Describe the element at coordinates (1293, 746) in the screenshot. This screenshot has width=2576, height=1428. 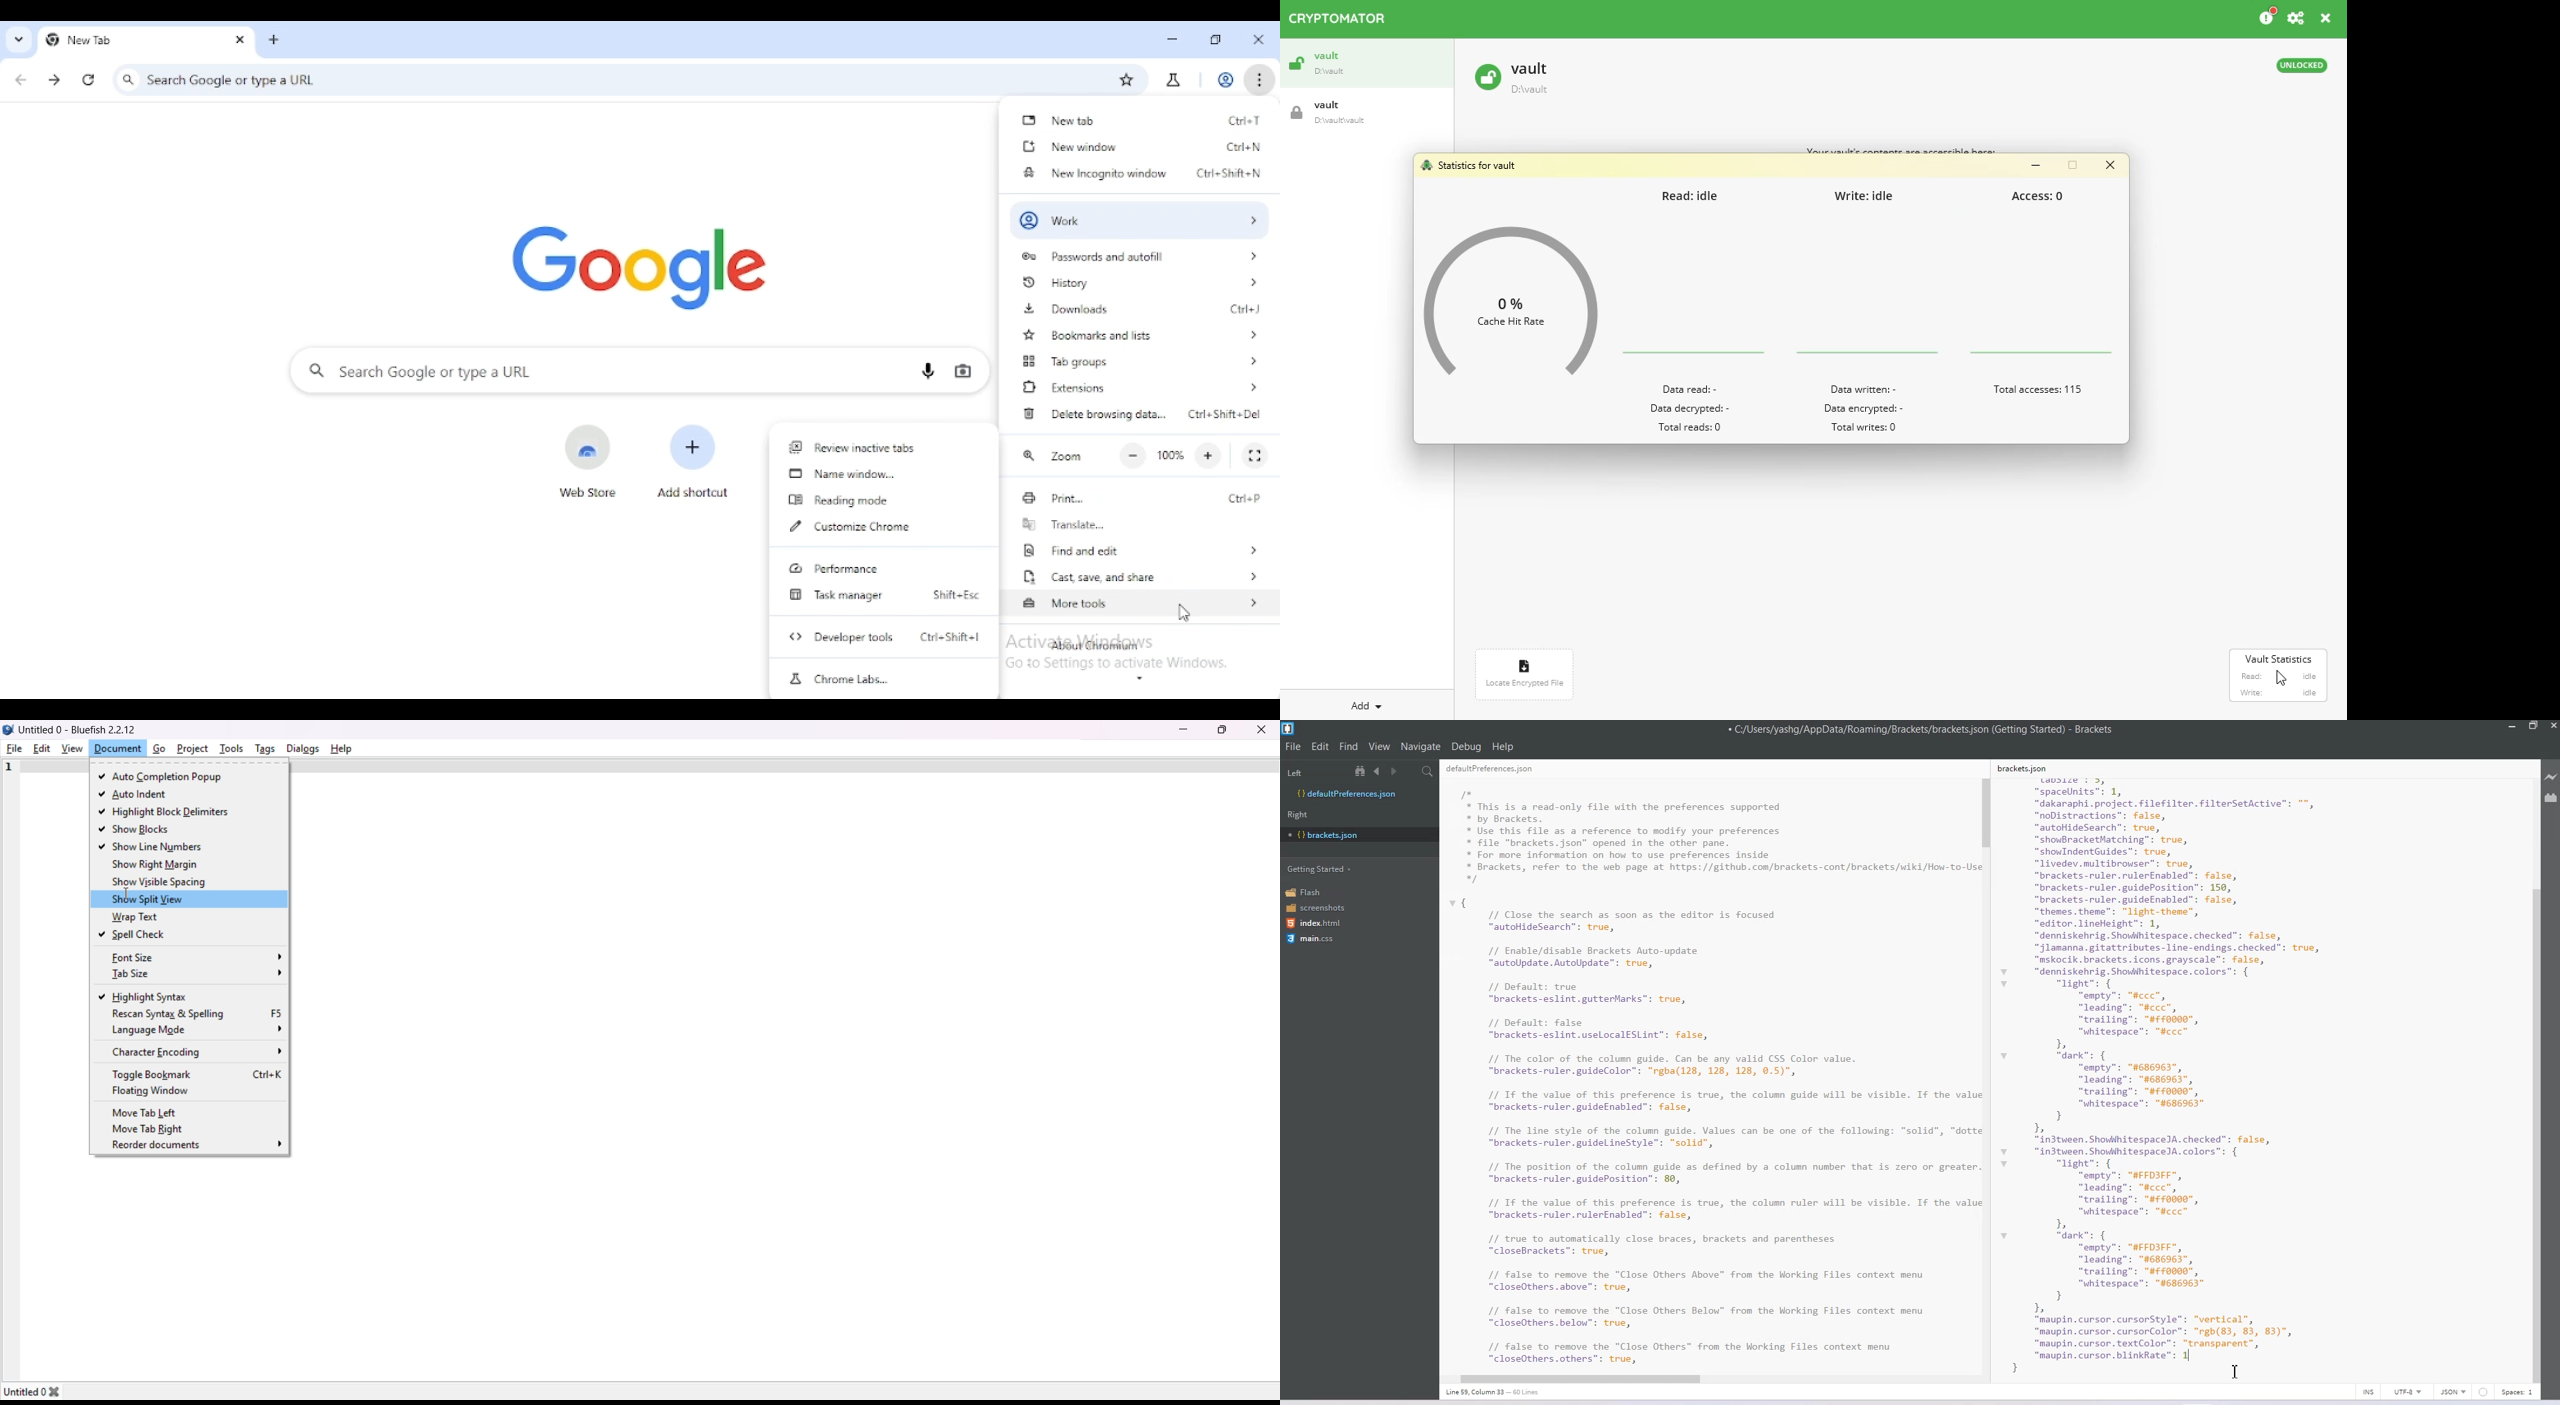
I see `File` at that location.